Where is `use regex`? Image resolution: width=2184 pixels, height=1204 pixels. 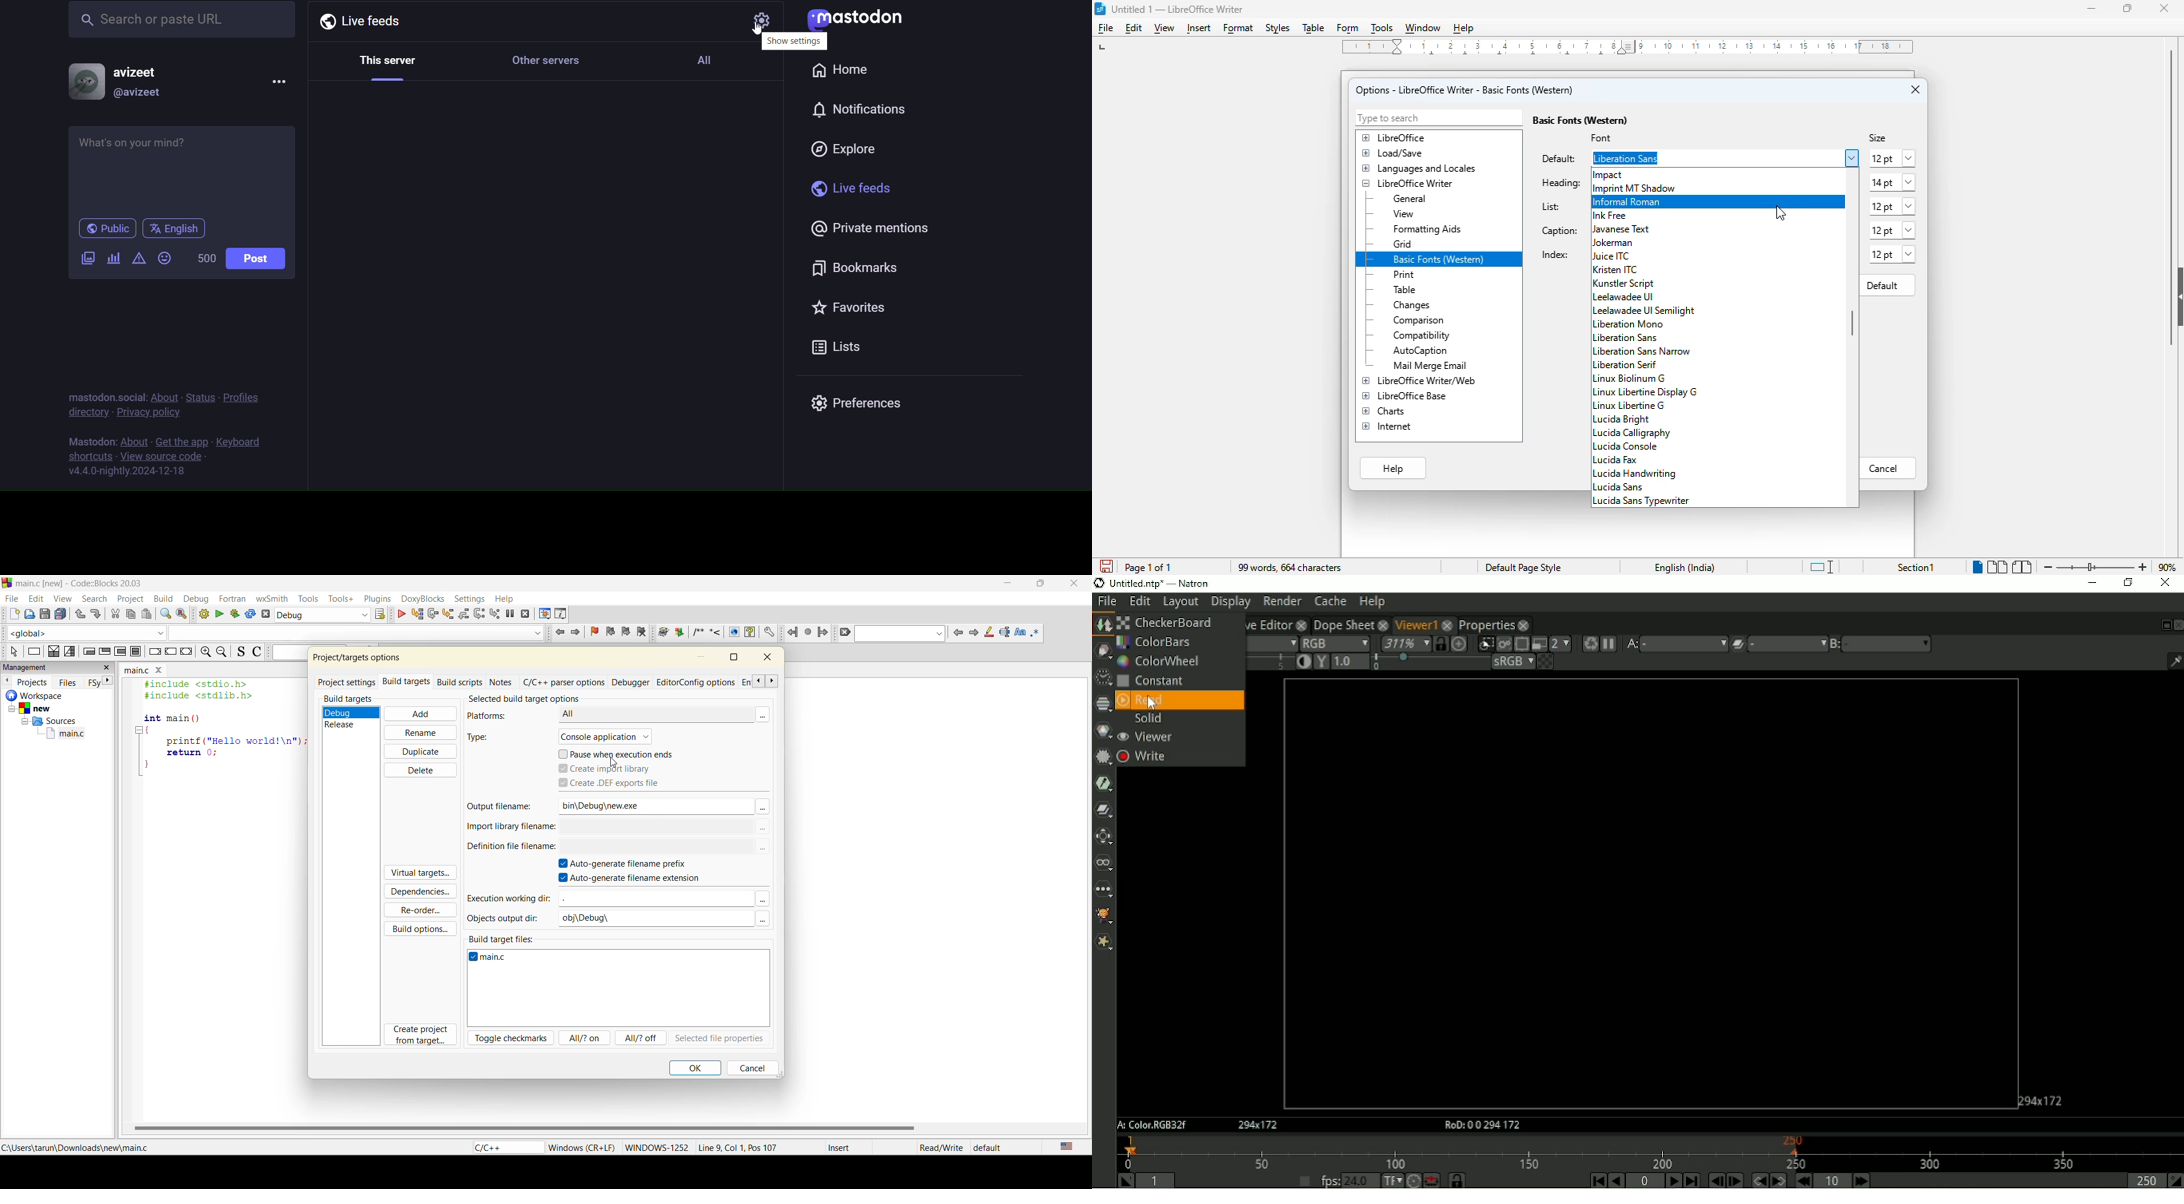
use regex is located at coordinates (1038, 632).